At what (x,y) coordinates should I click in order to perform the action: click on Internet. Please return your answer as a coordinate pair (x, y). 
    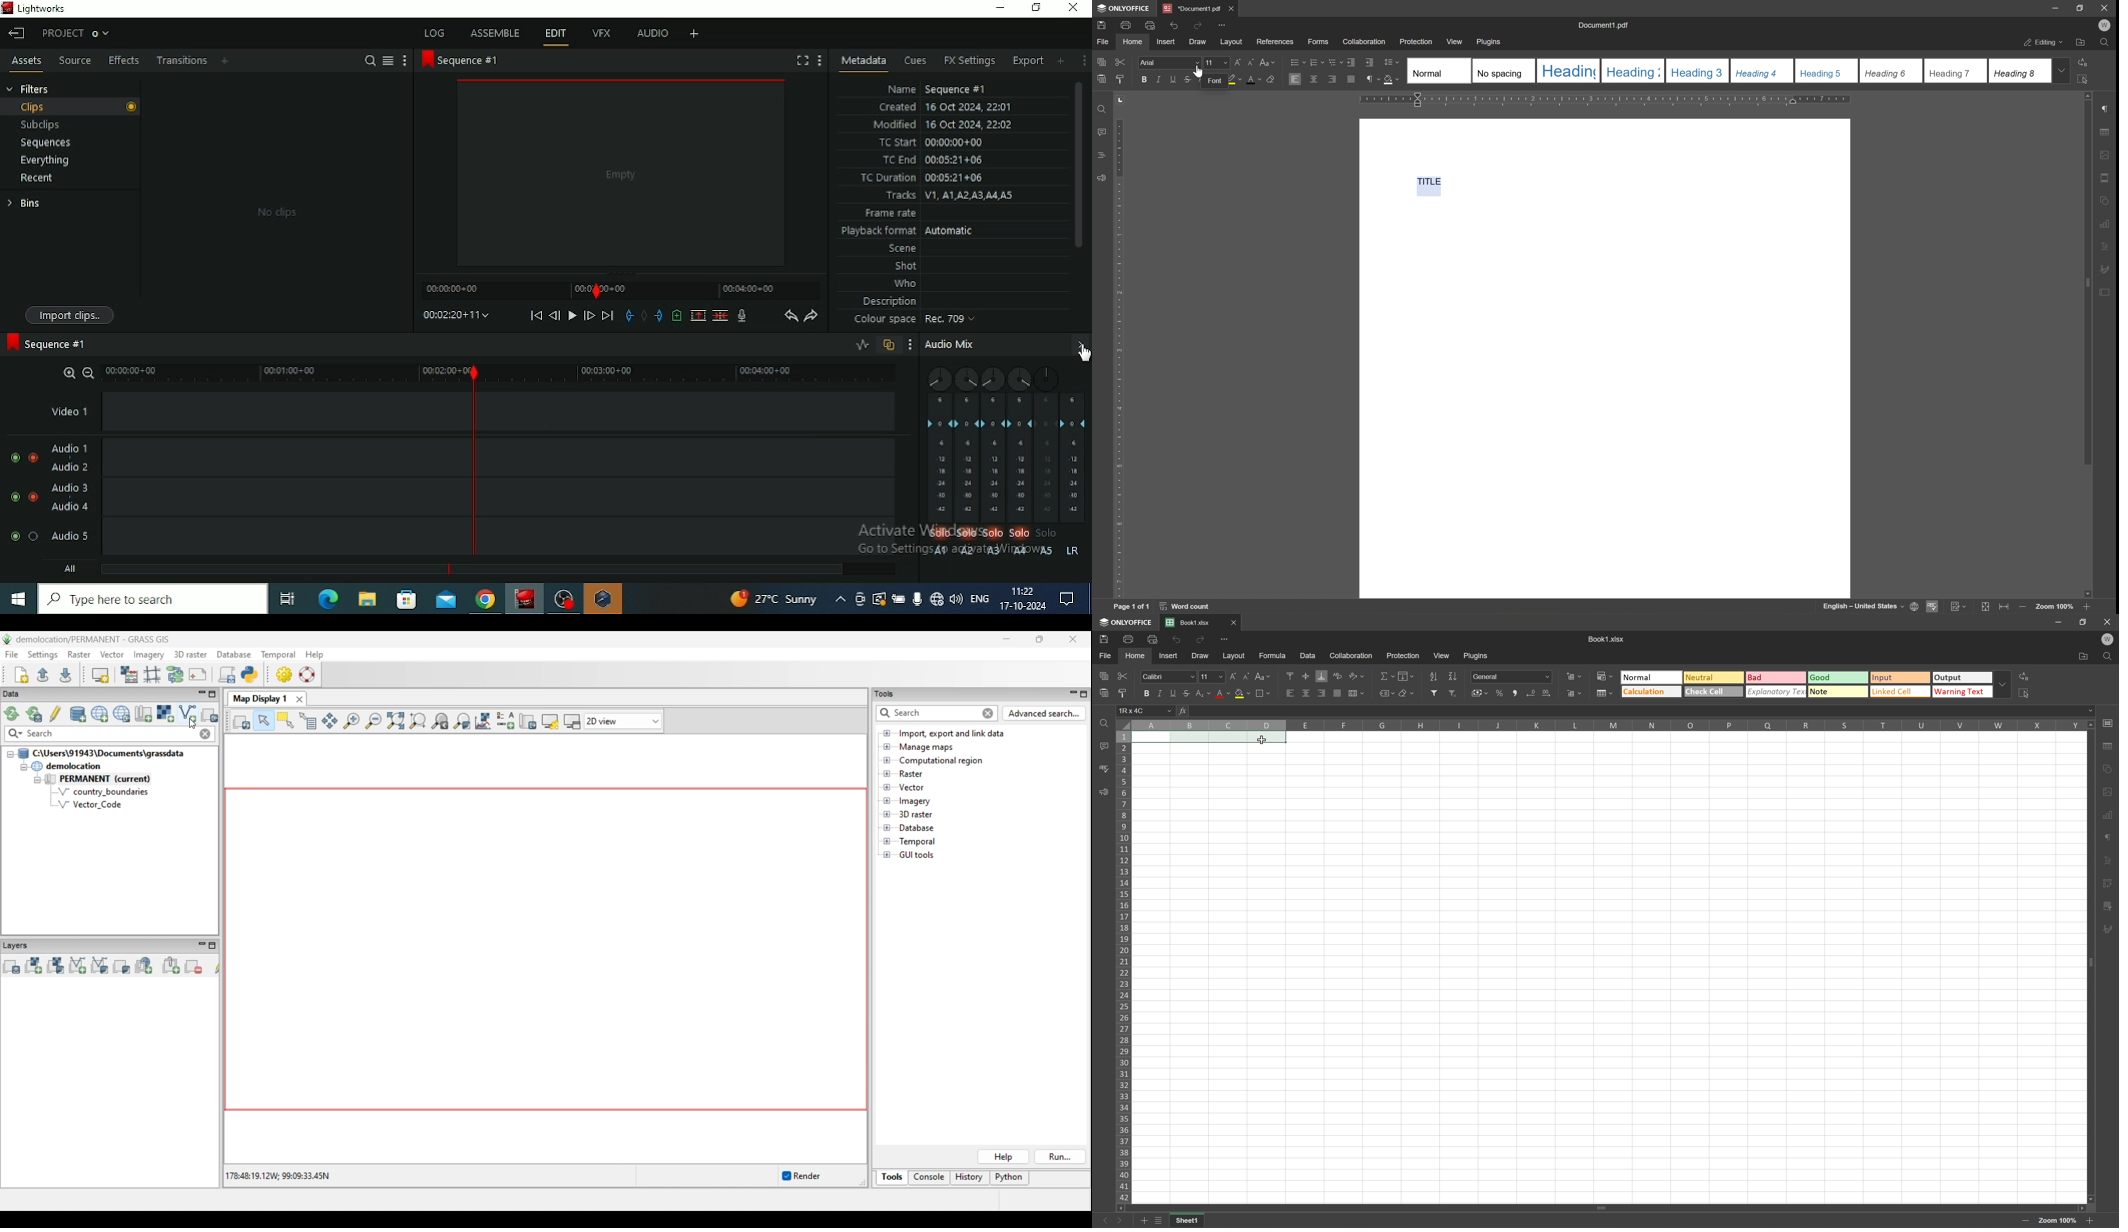
    Looking at the image, I should click on (937, 599).